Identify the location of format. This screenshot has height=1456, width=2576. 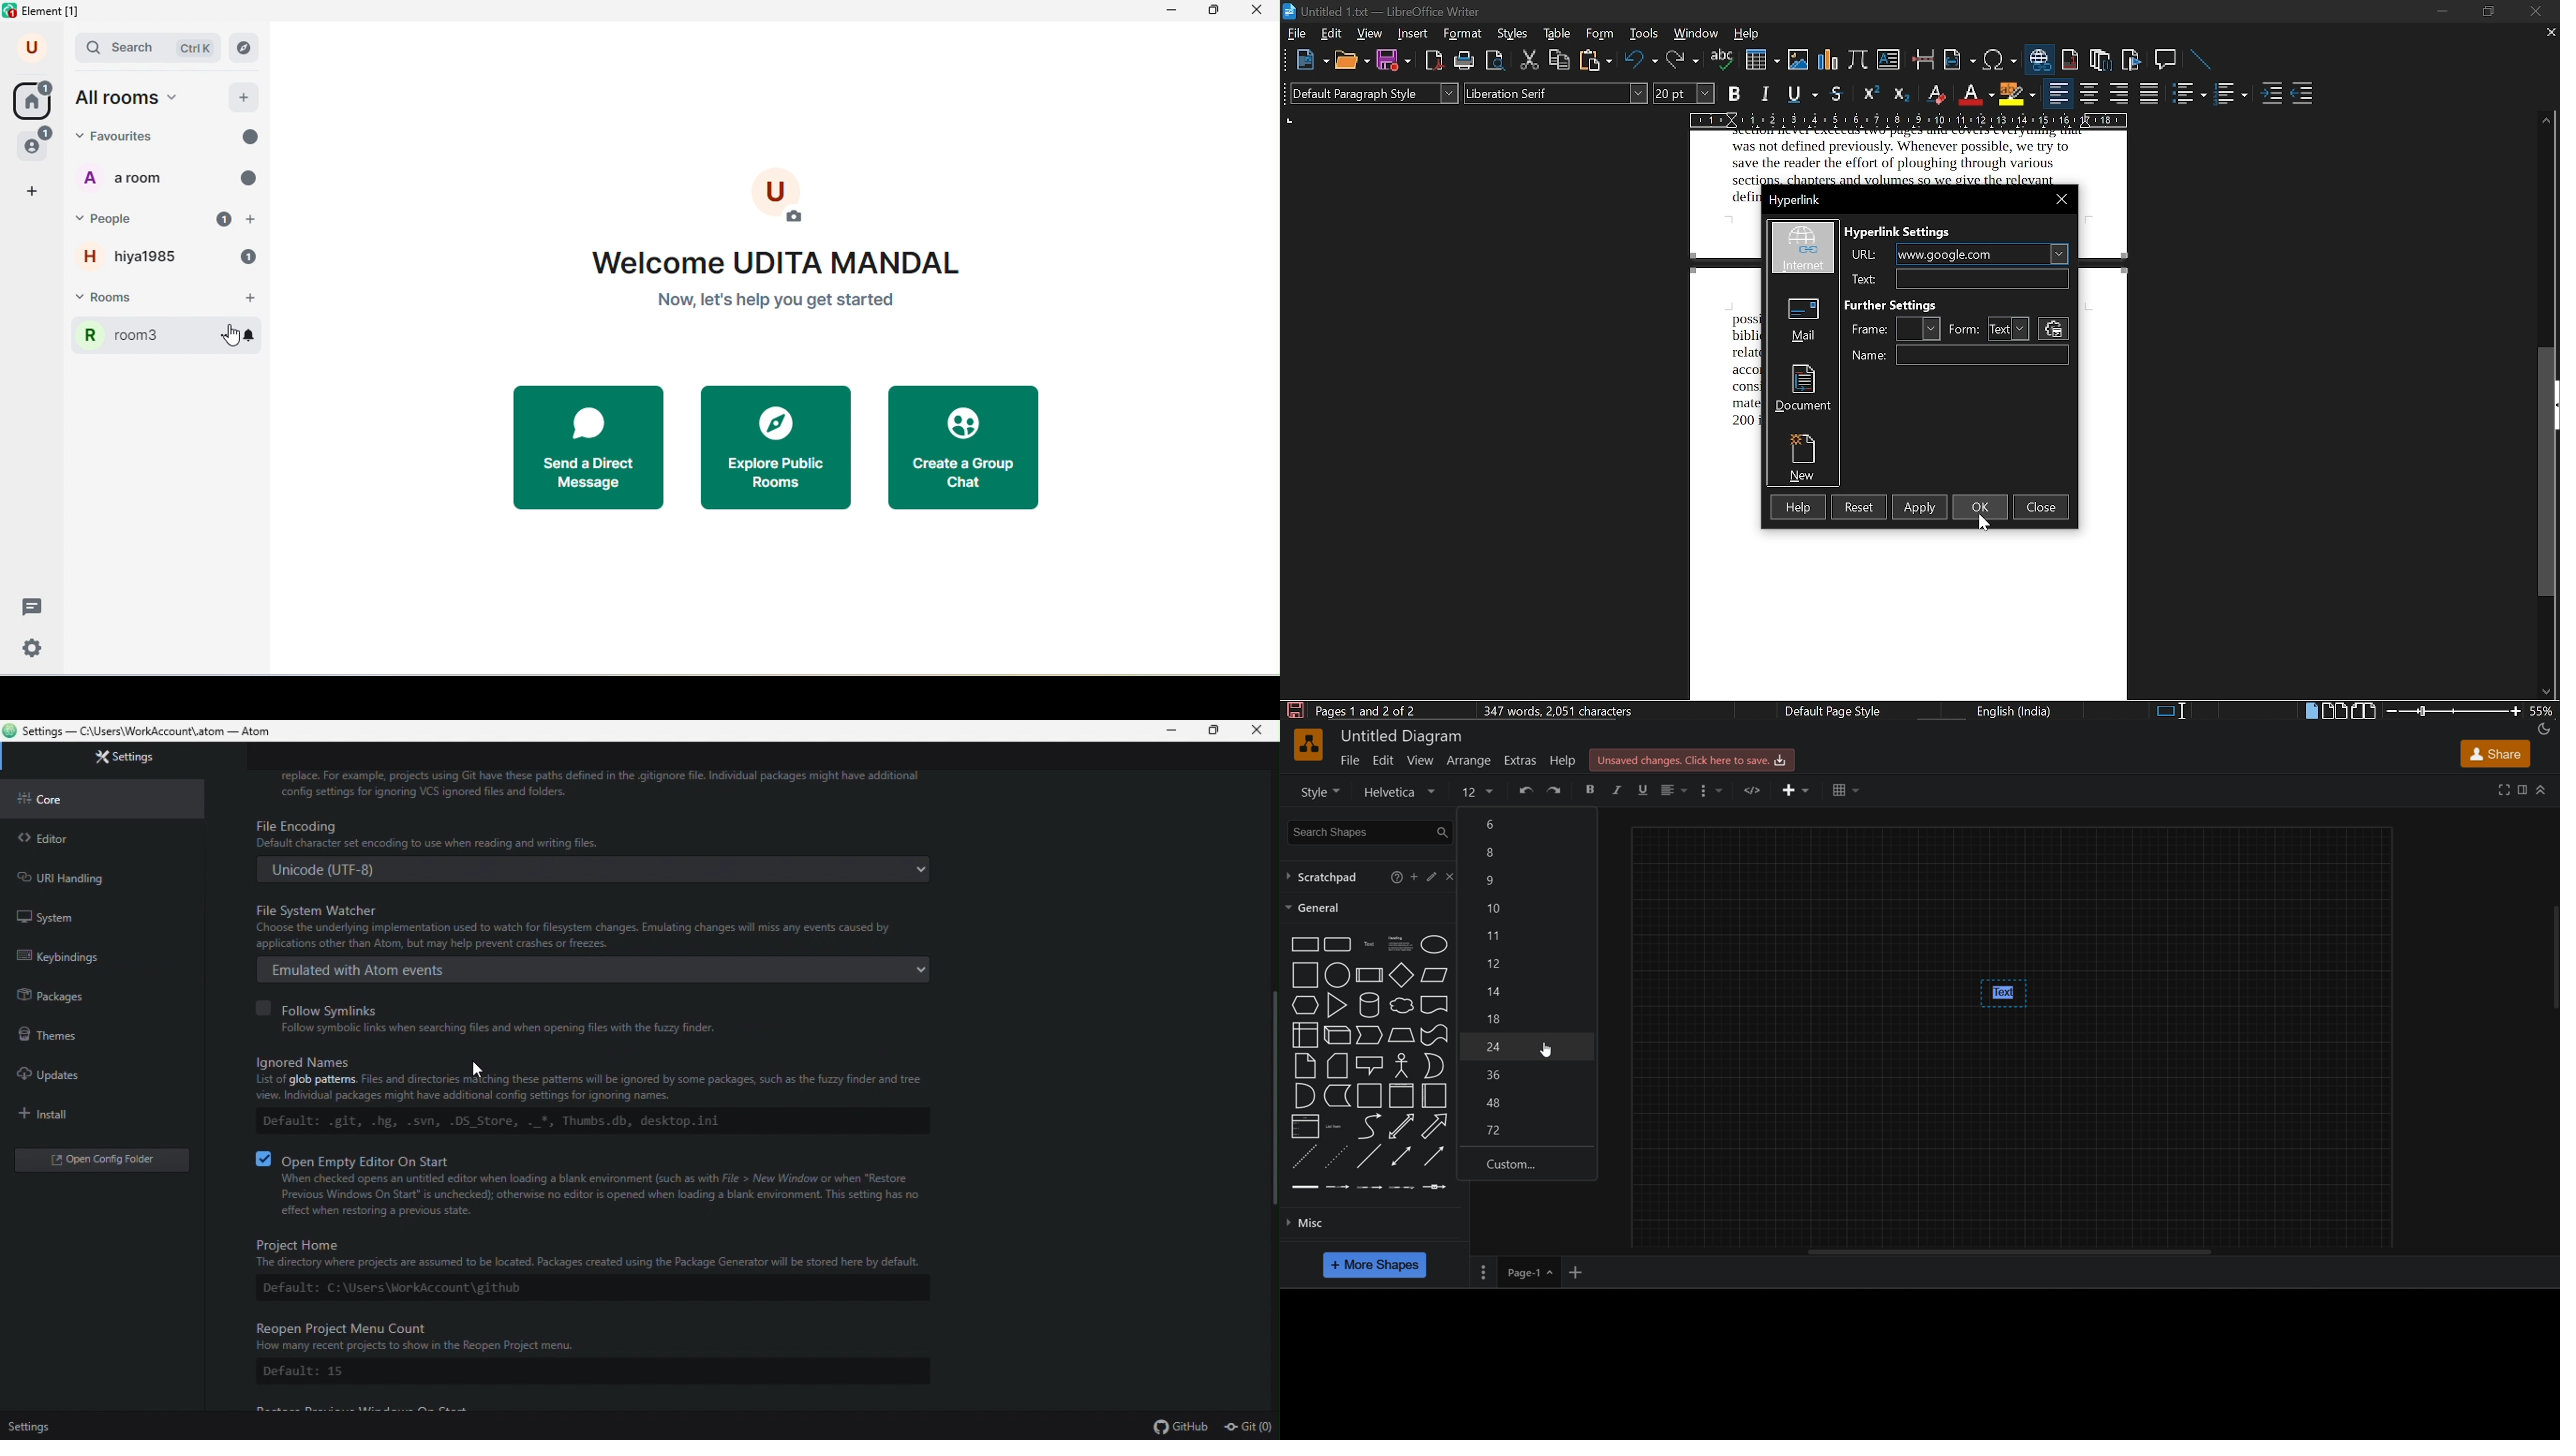
(1463, 34).